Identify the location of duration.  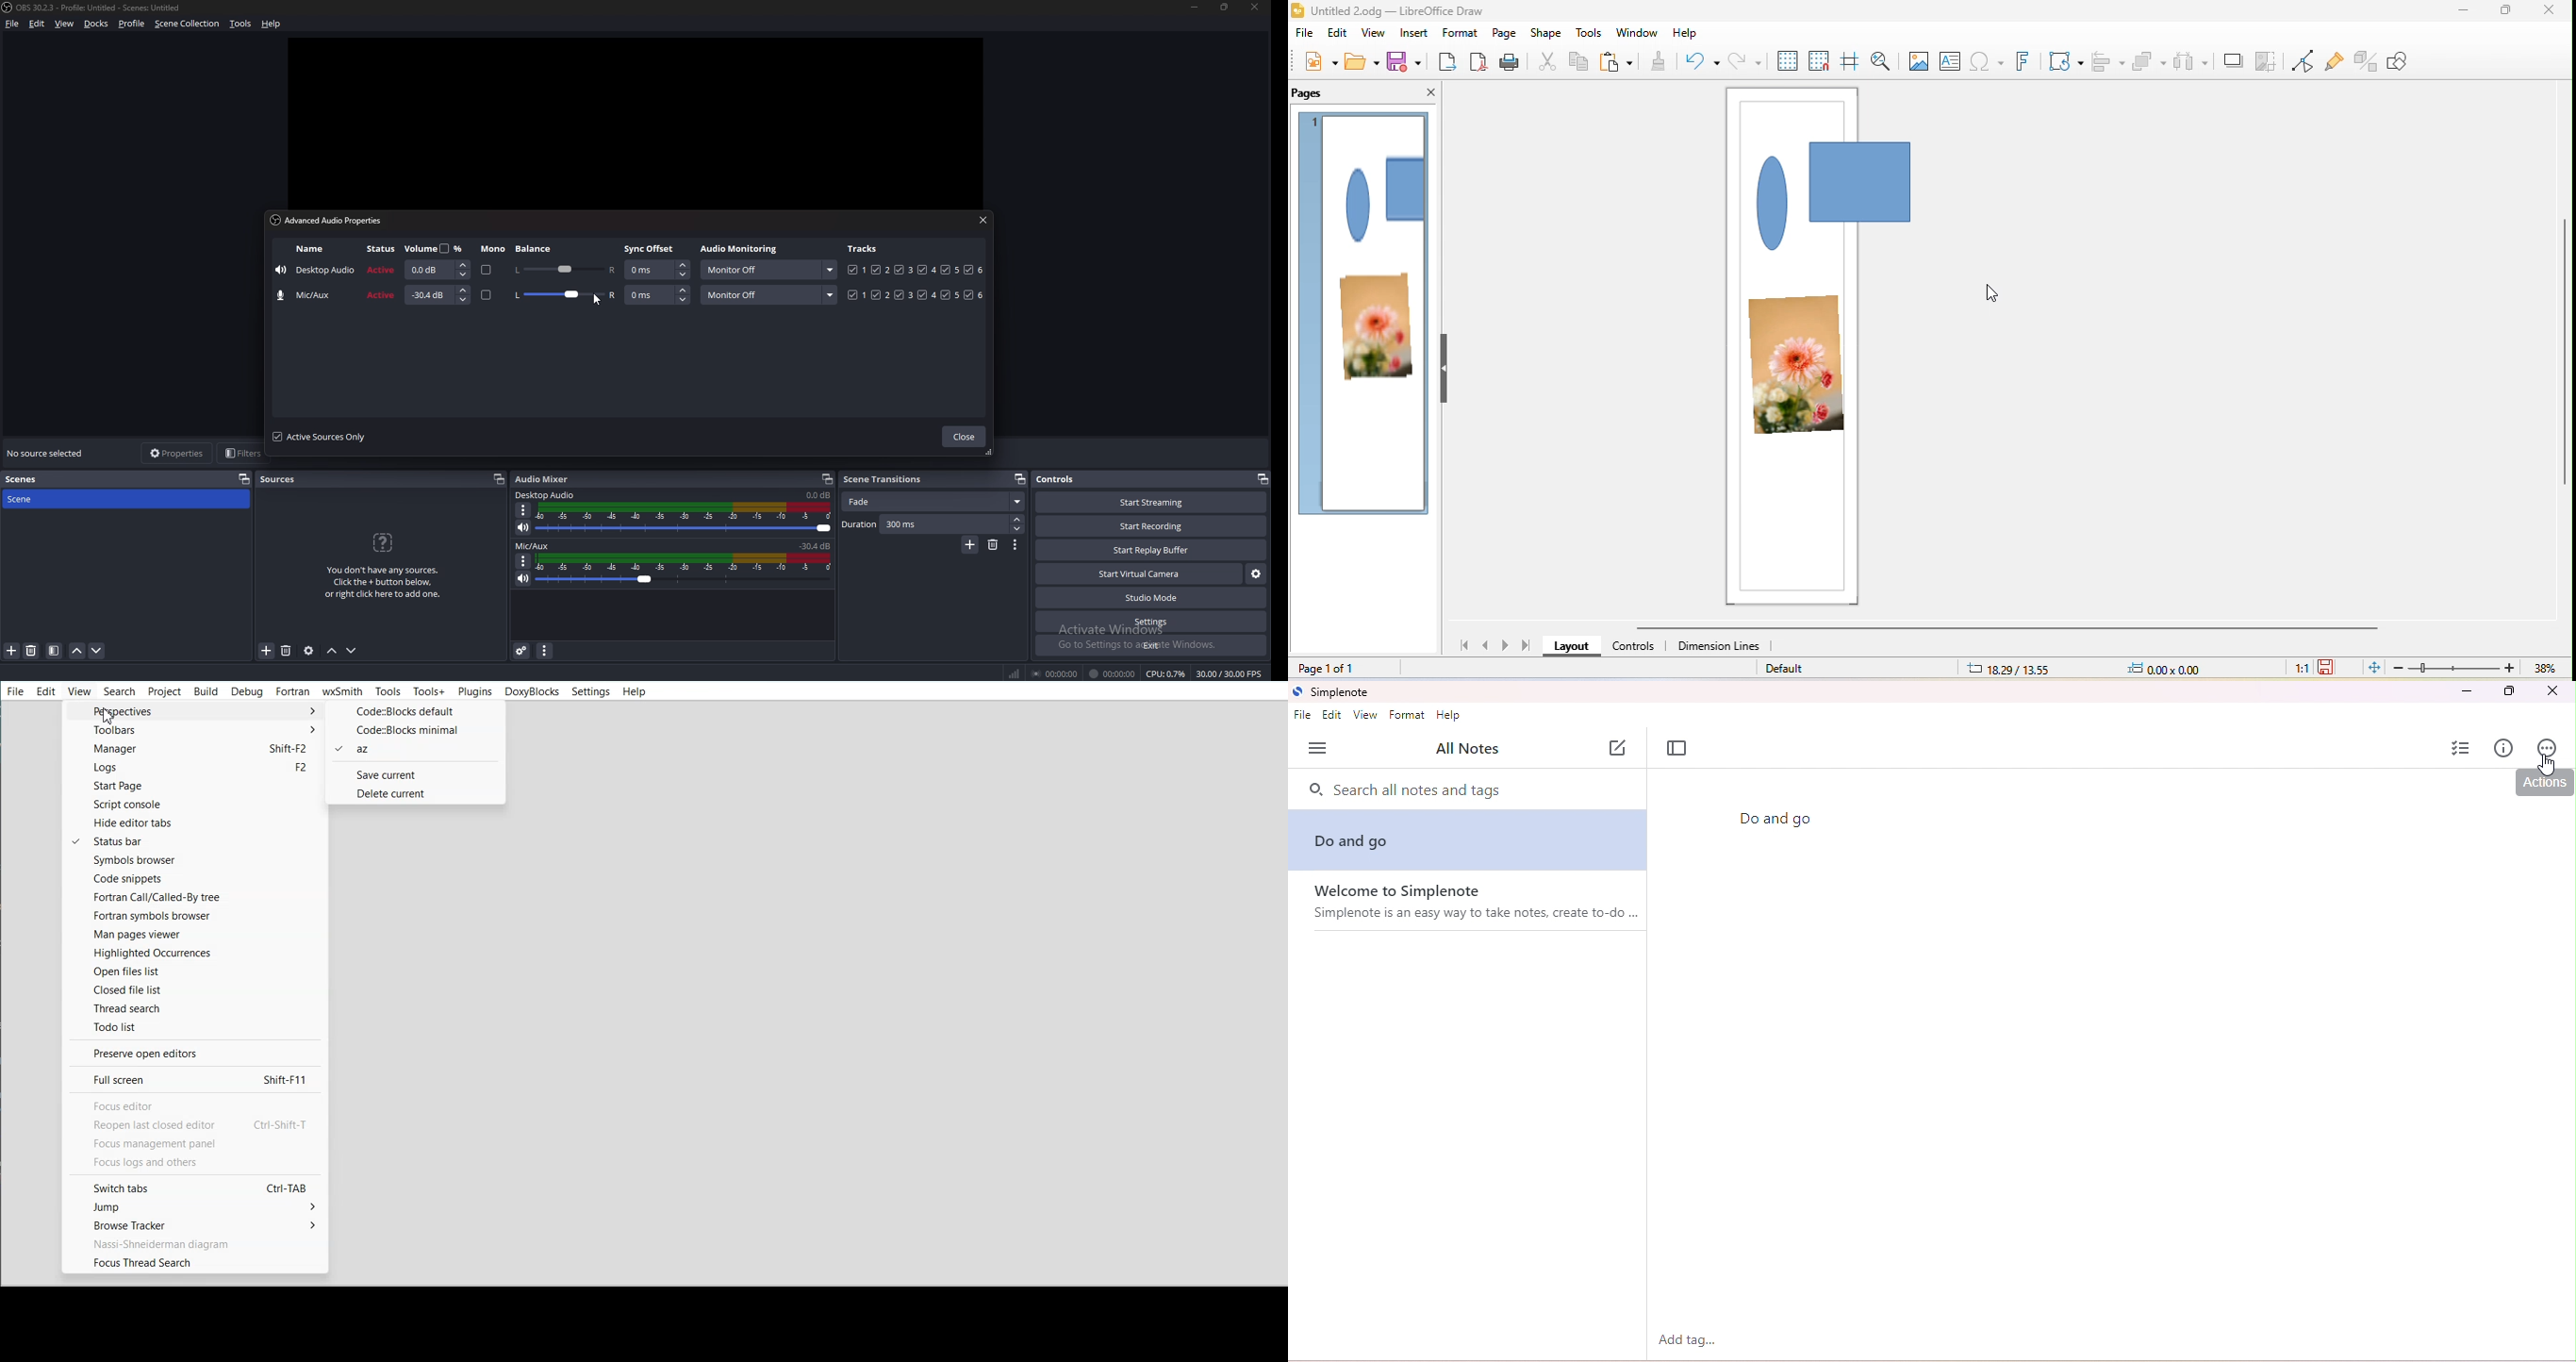
(926, 525).